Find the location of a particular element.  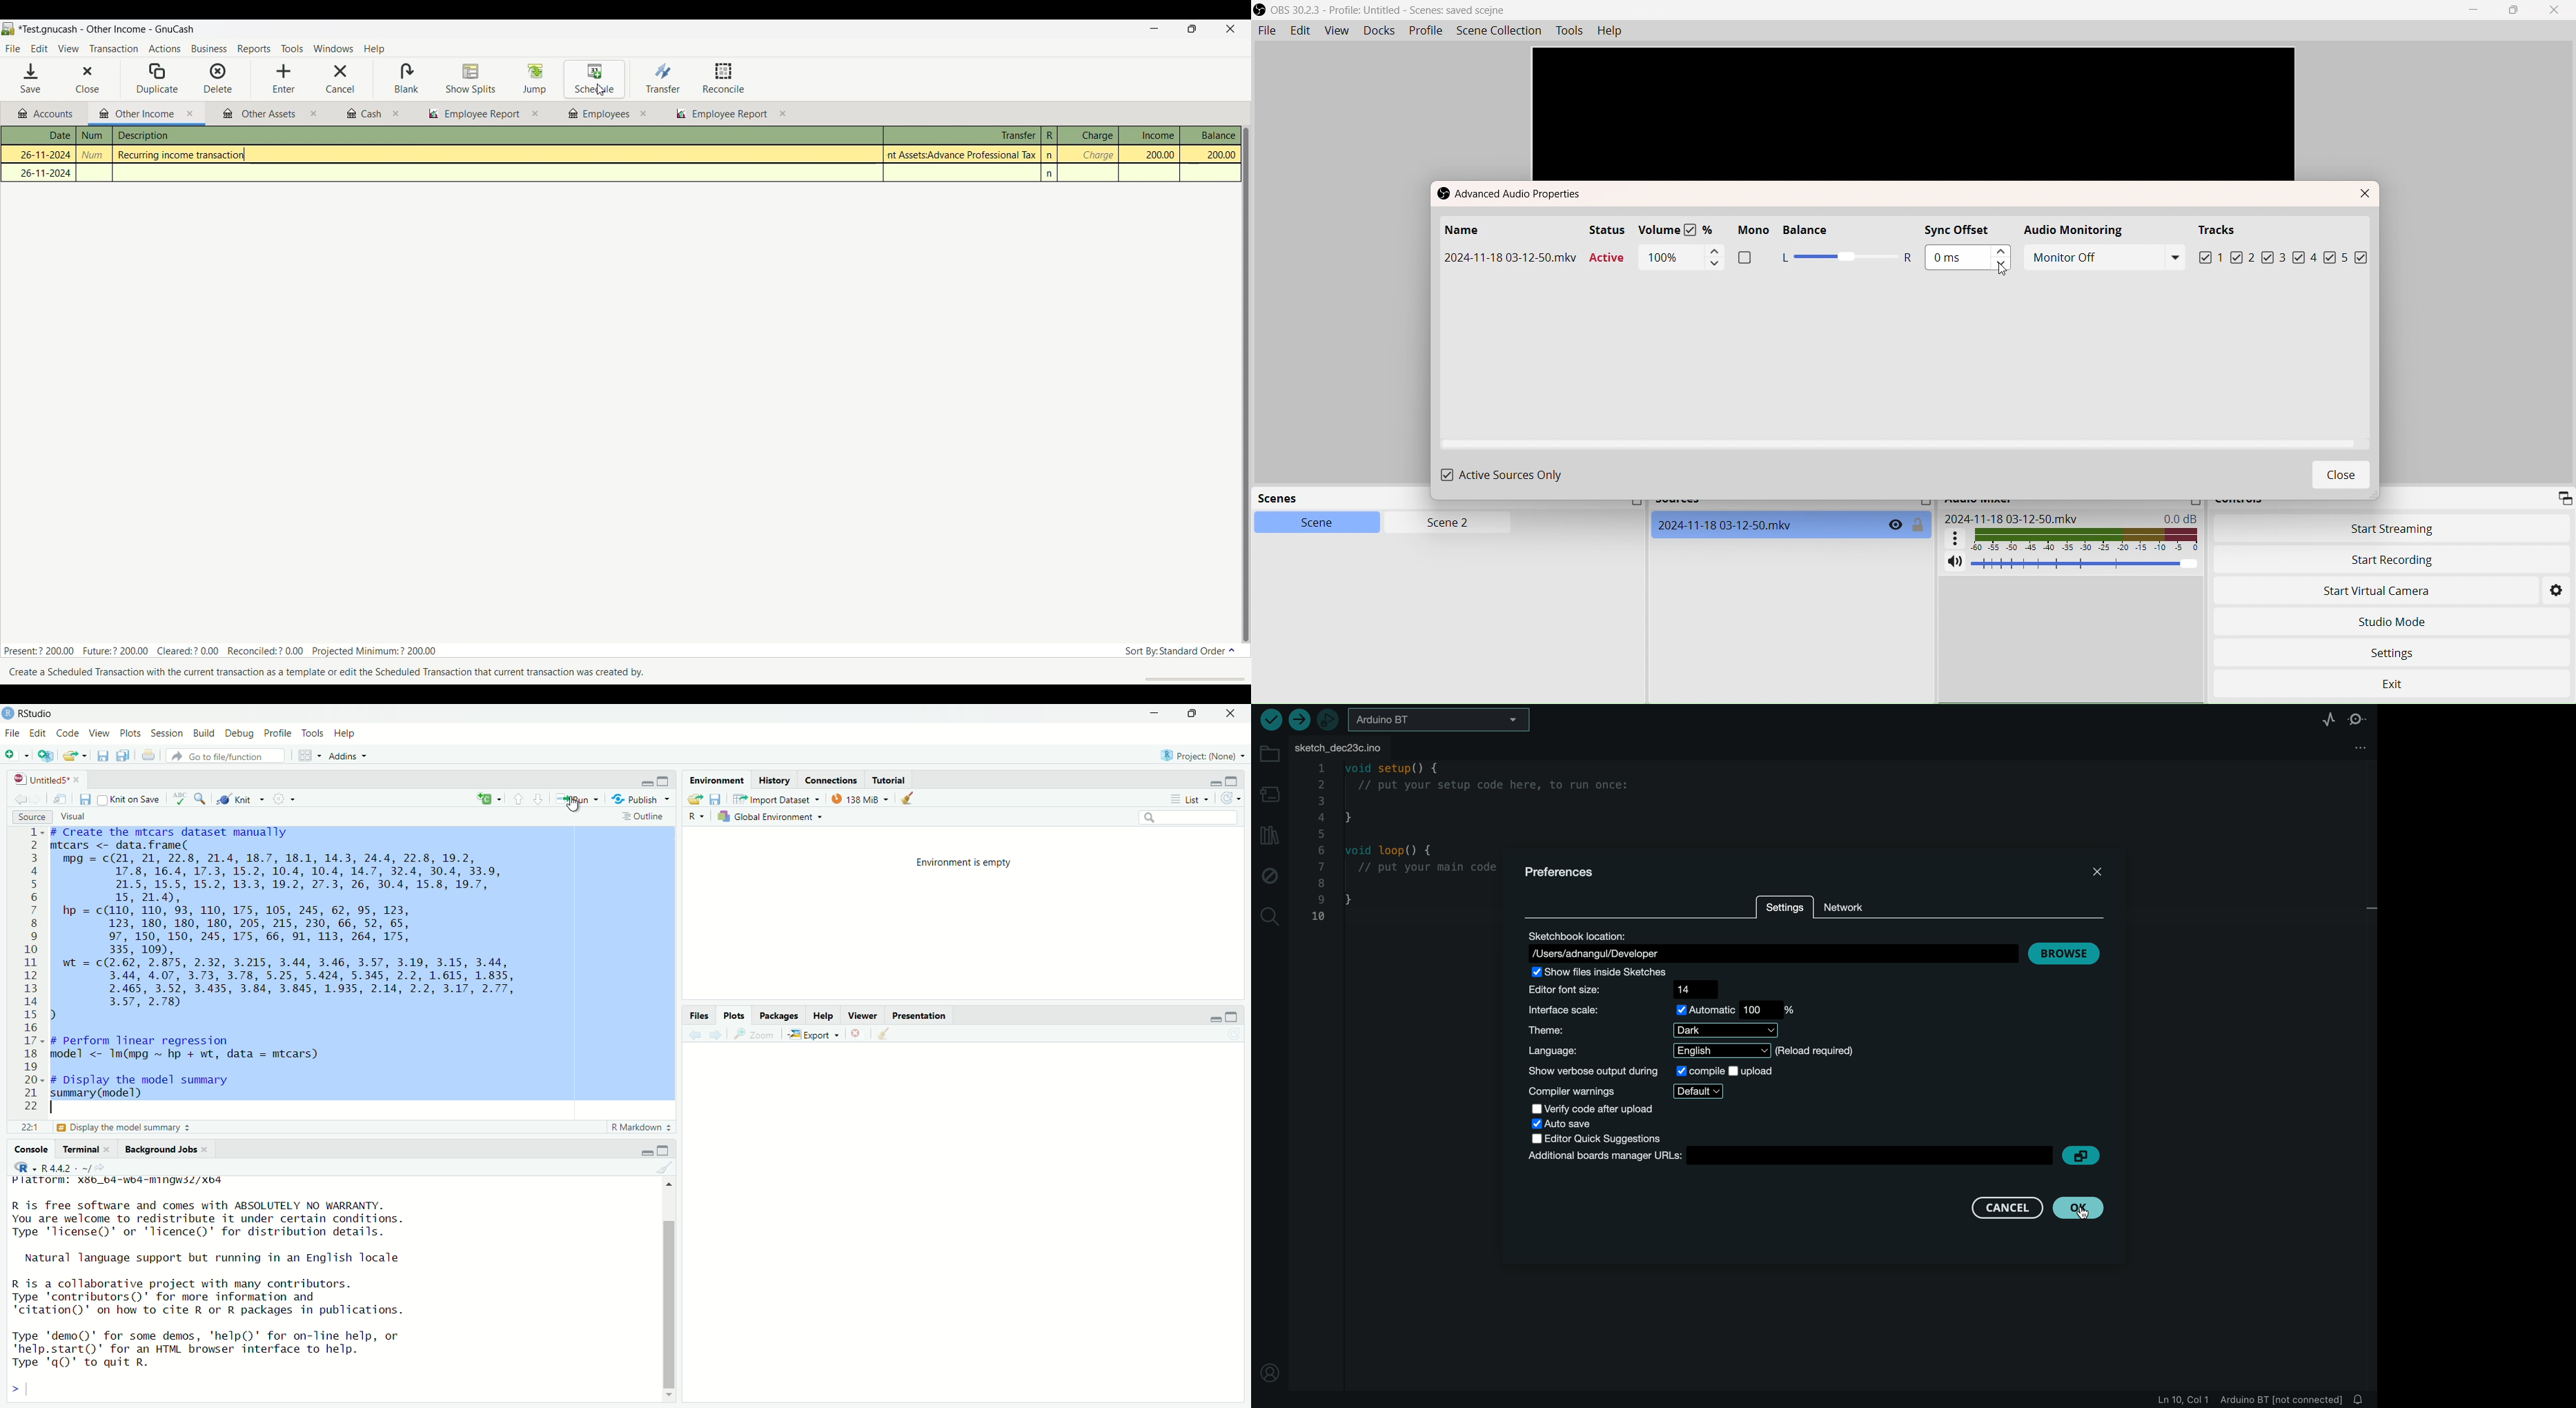

visual is located at coordinates (73, 815).